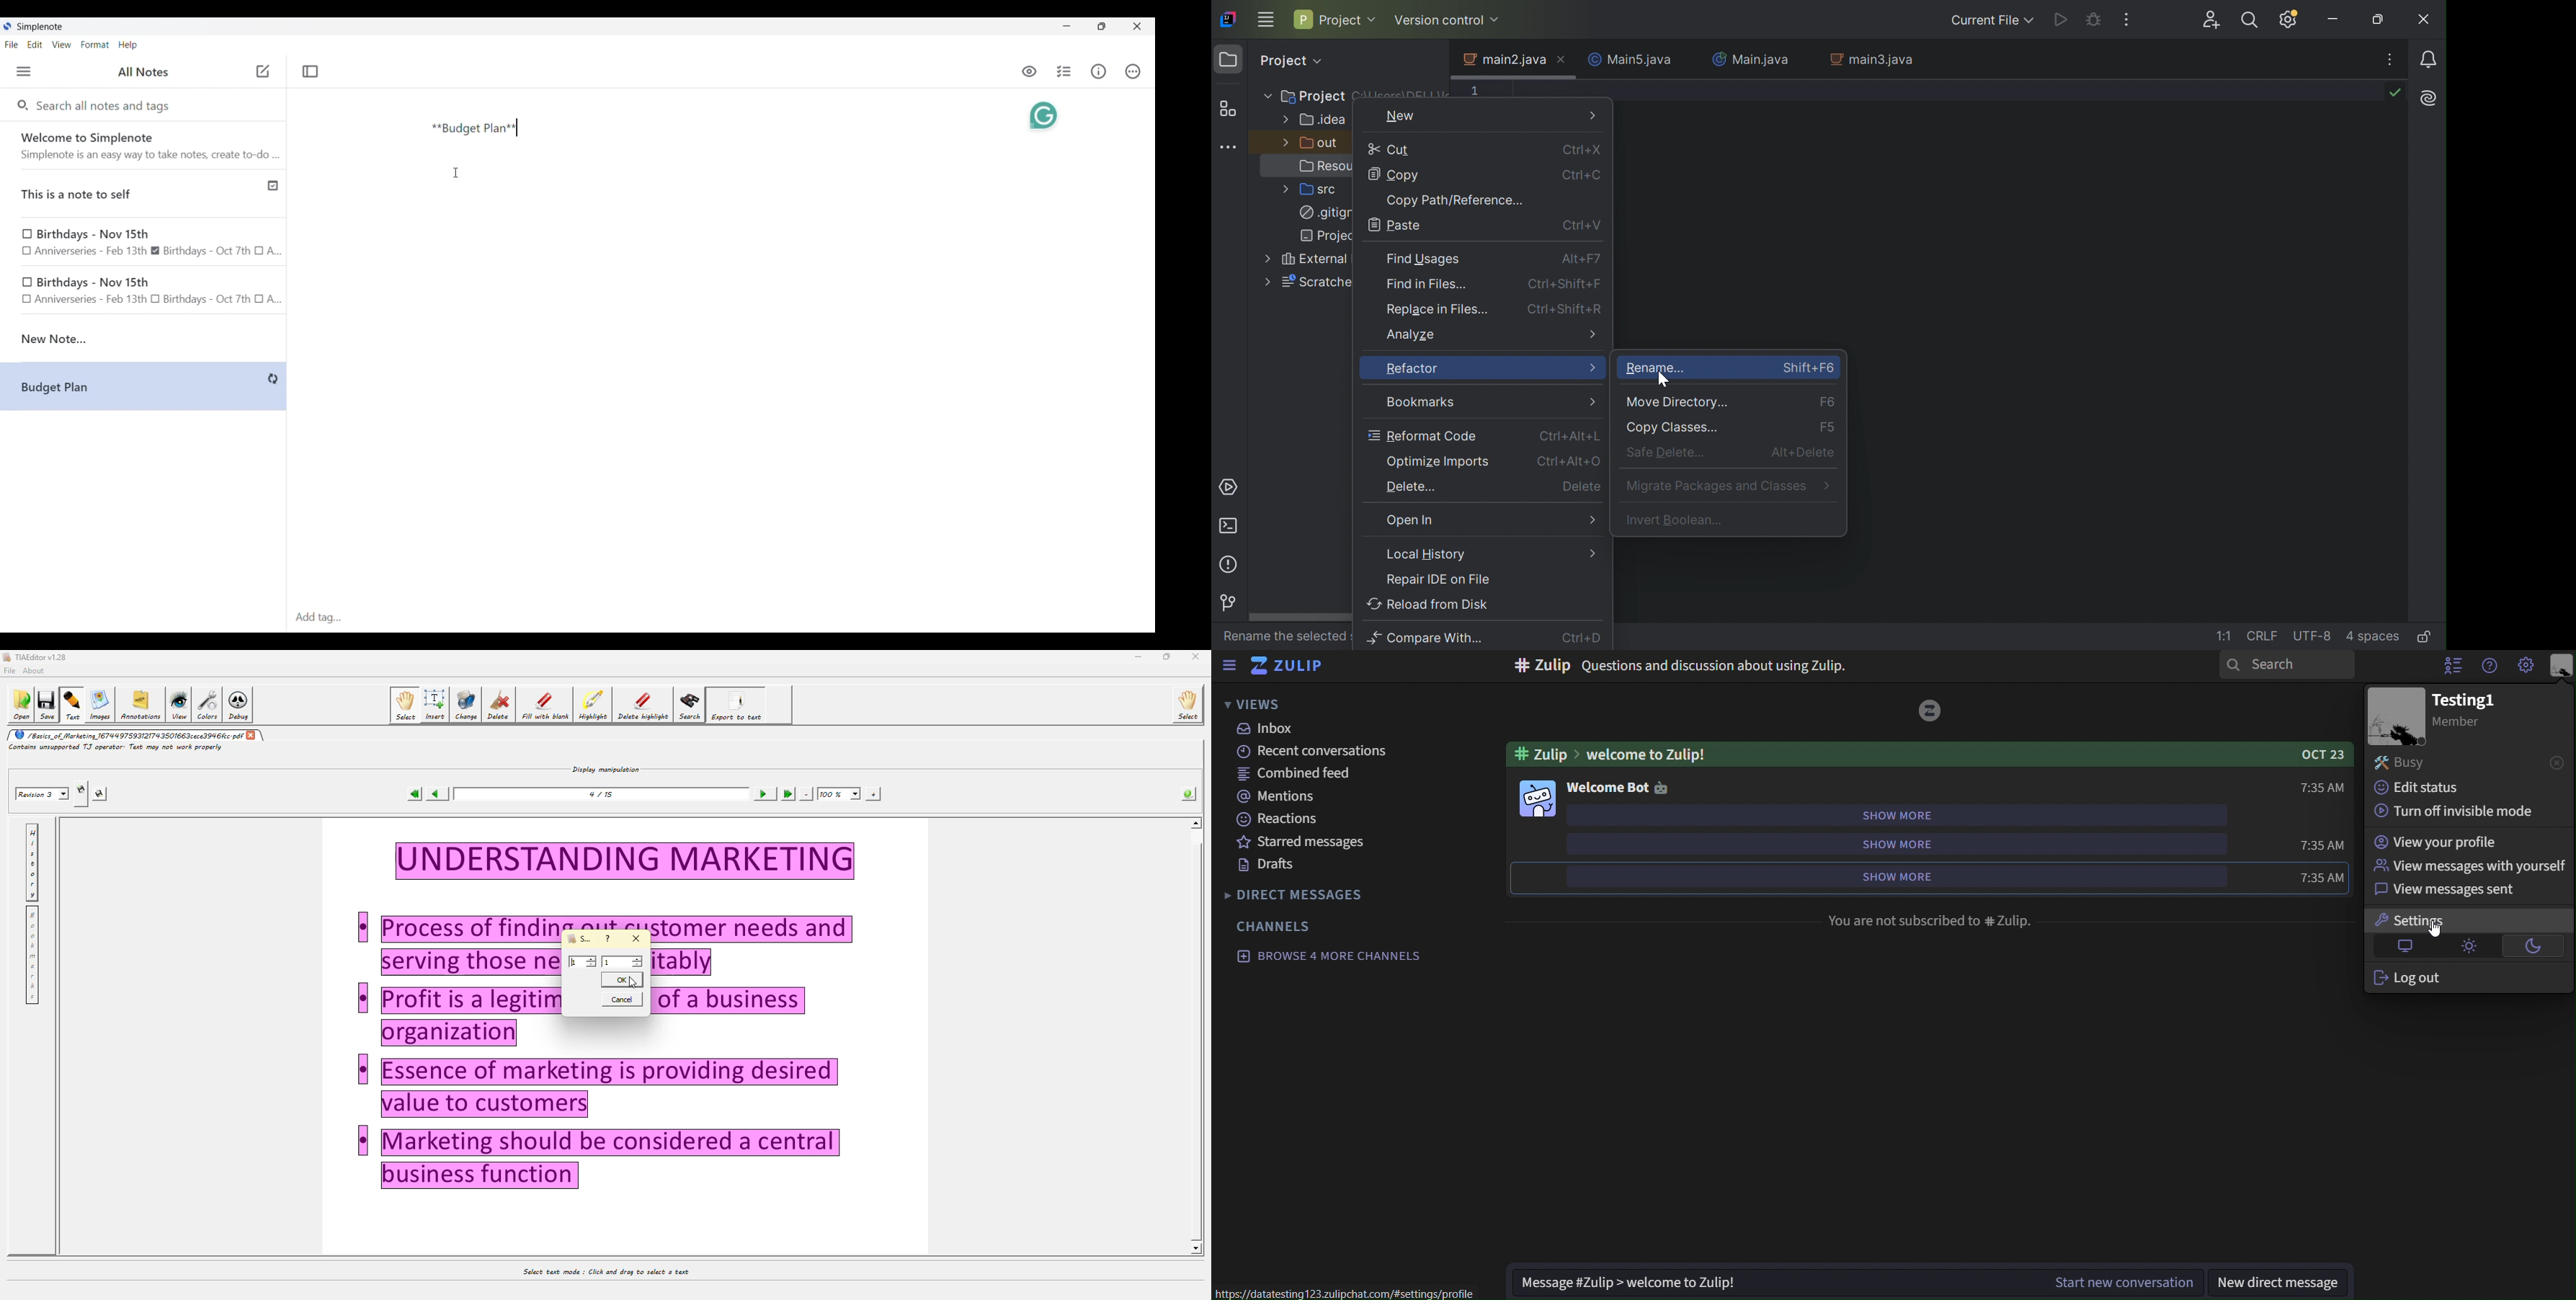 The height and width of the screenshot is (1316, 2576). What do you see at coordinates (1608, 789) in the screenshot?
I see `welcome bot` at bounding box center [1608, 789].